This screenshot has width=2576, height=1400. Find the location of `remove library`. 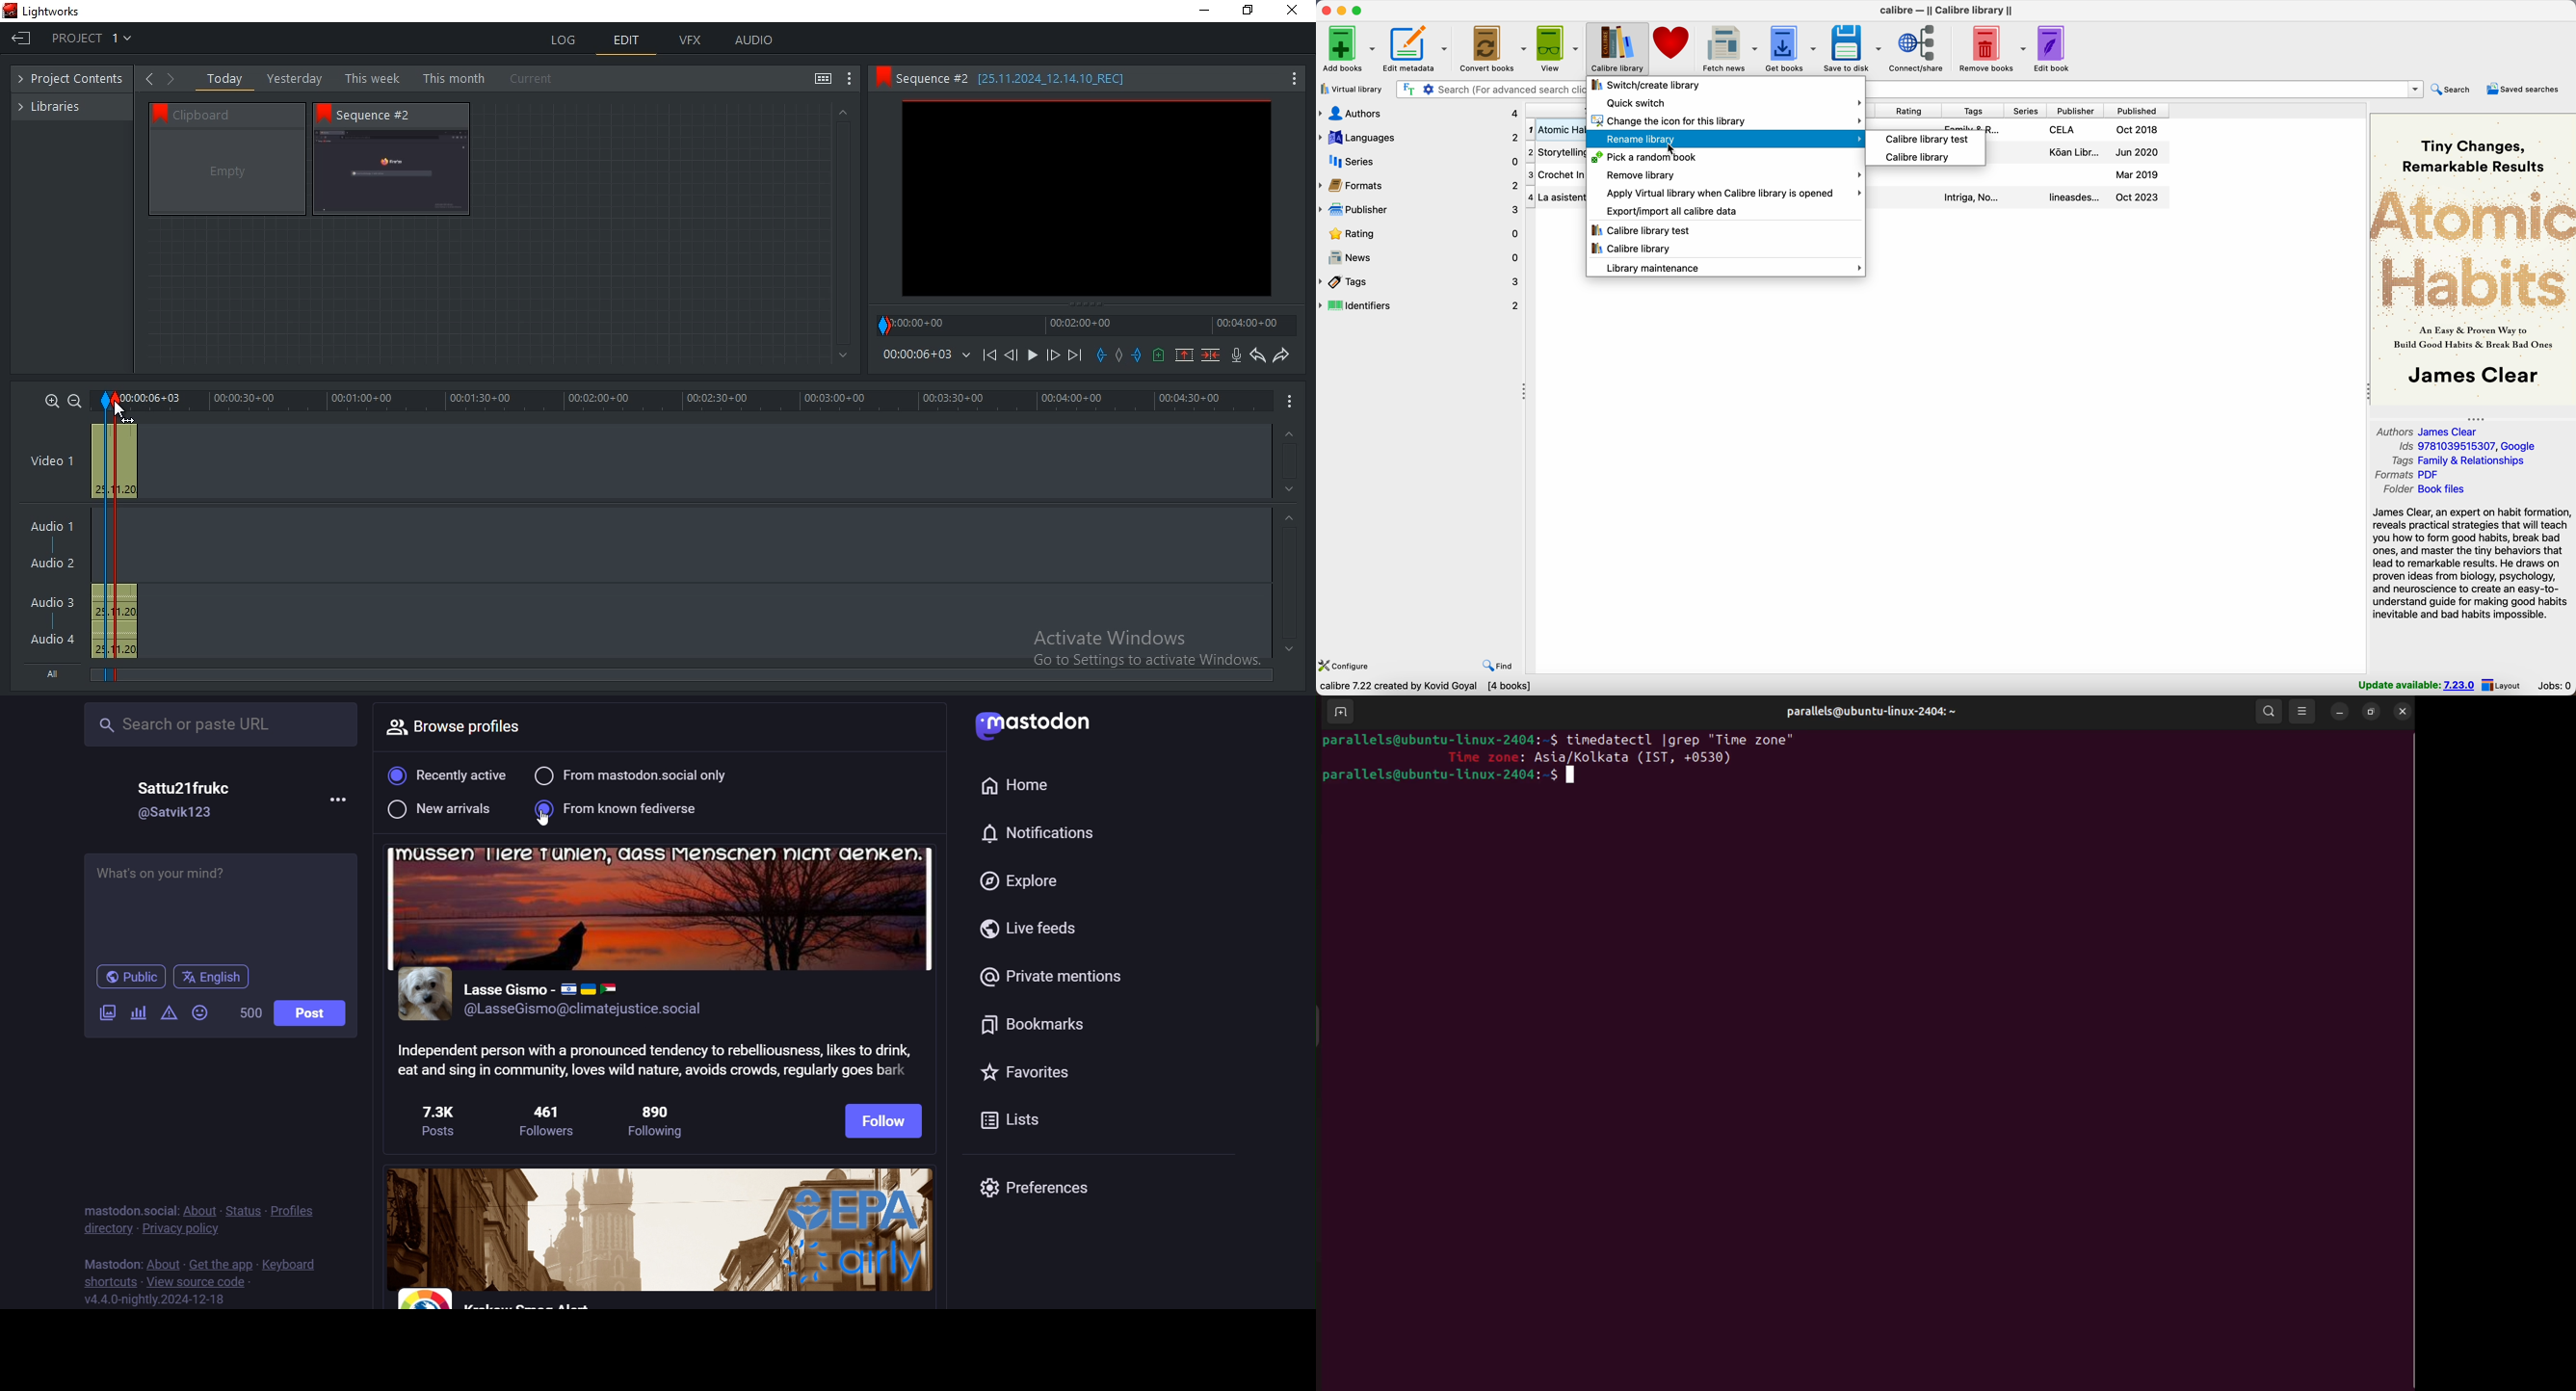

remove library is located at coordinates (1731, 174).